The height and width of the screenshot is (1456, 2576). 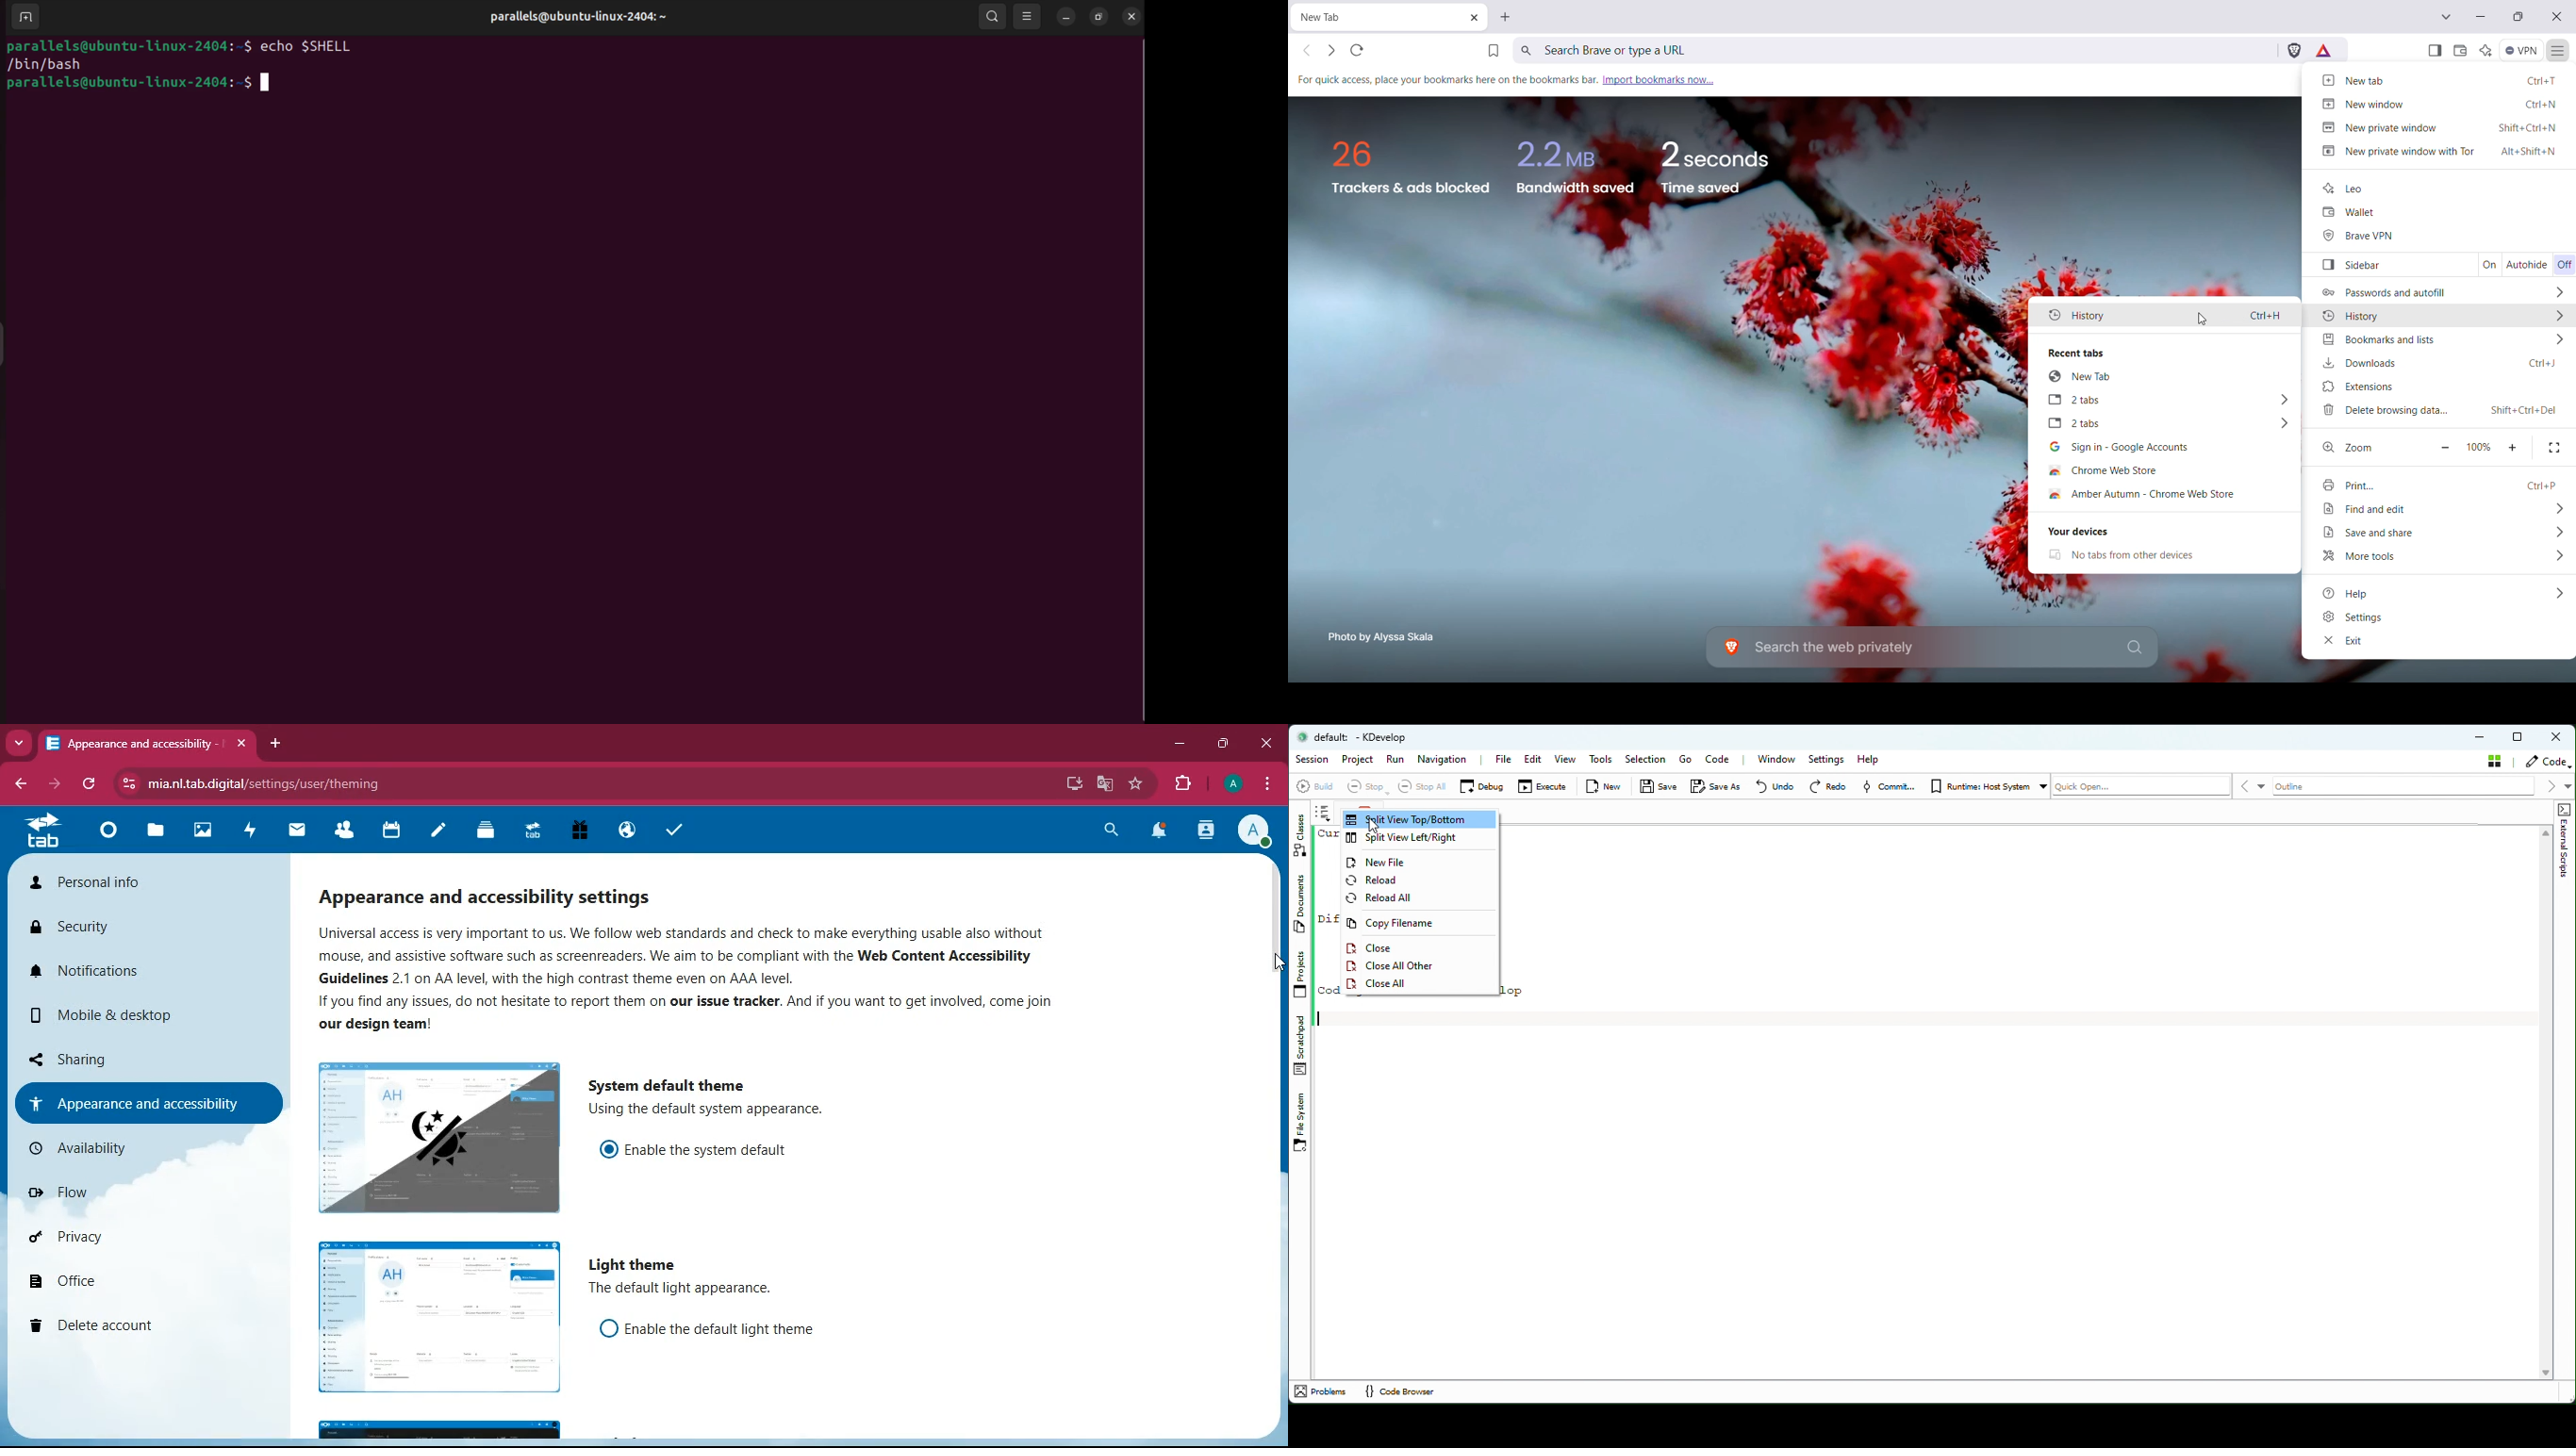 What do you see at coordinates (1181, 782) in the screenshot?
I see `extensions` at bounding box center [1181, 782].